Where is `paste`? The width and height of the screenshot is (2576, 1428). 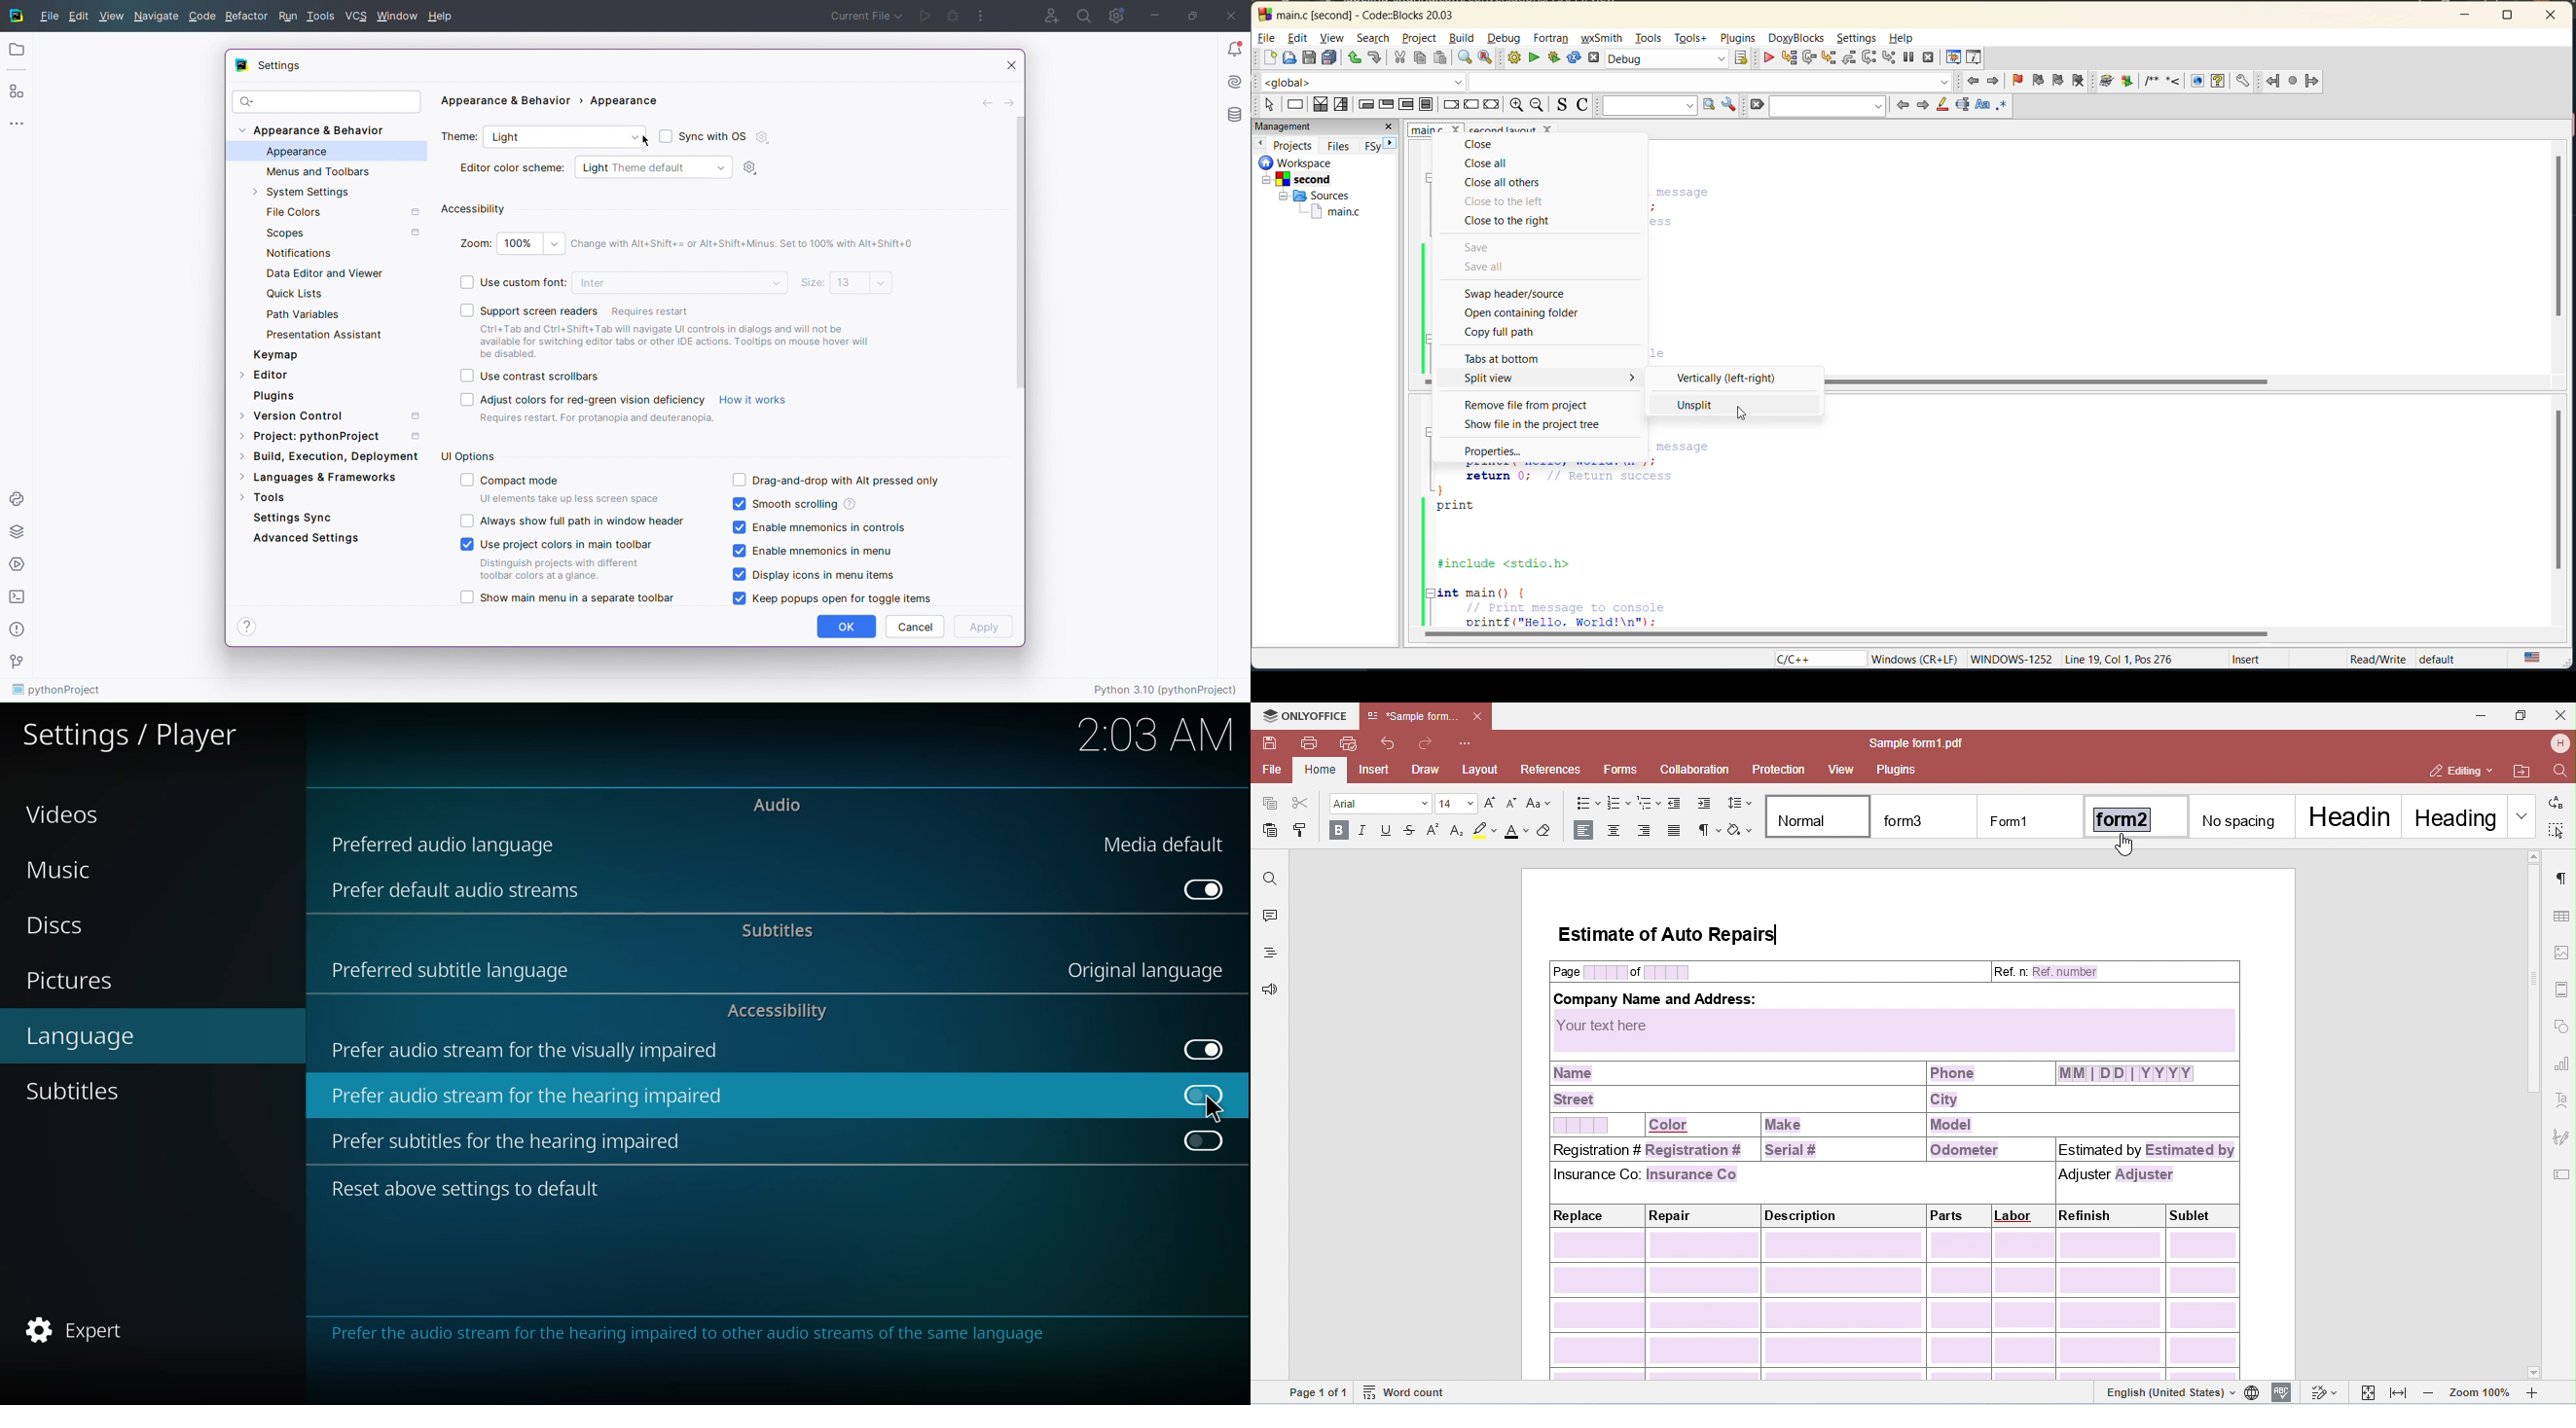 paste is located at coordinates (1440, 59).